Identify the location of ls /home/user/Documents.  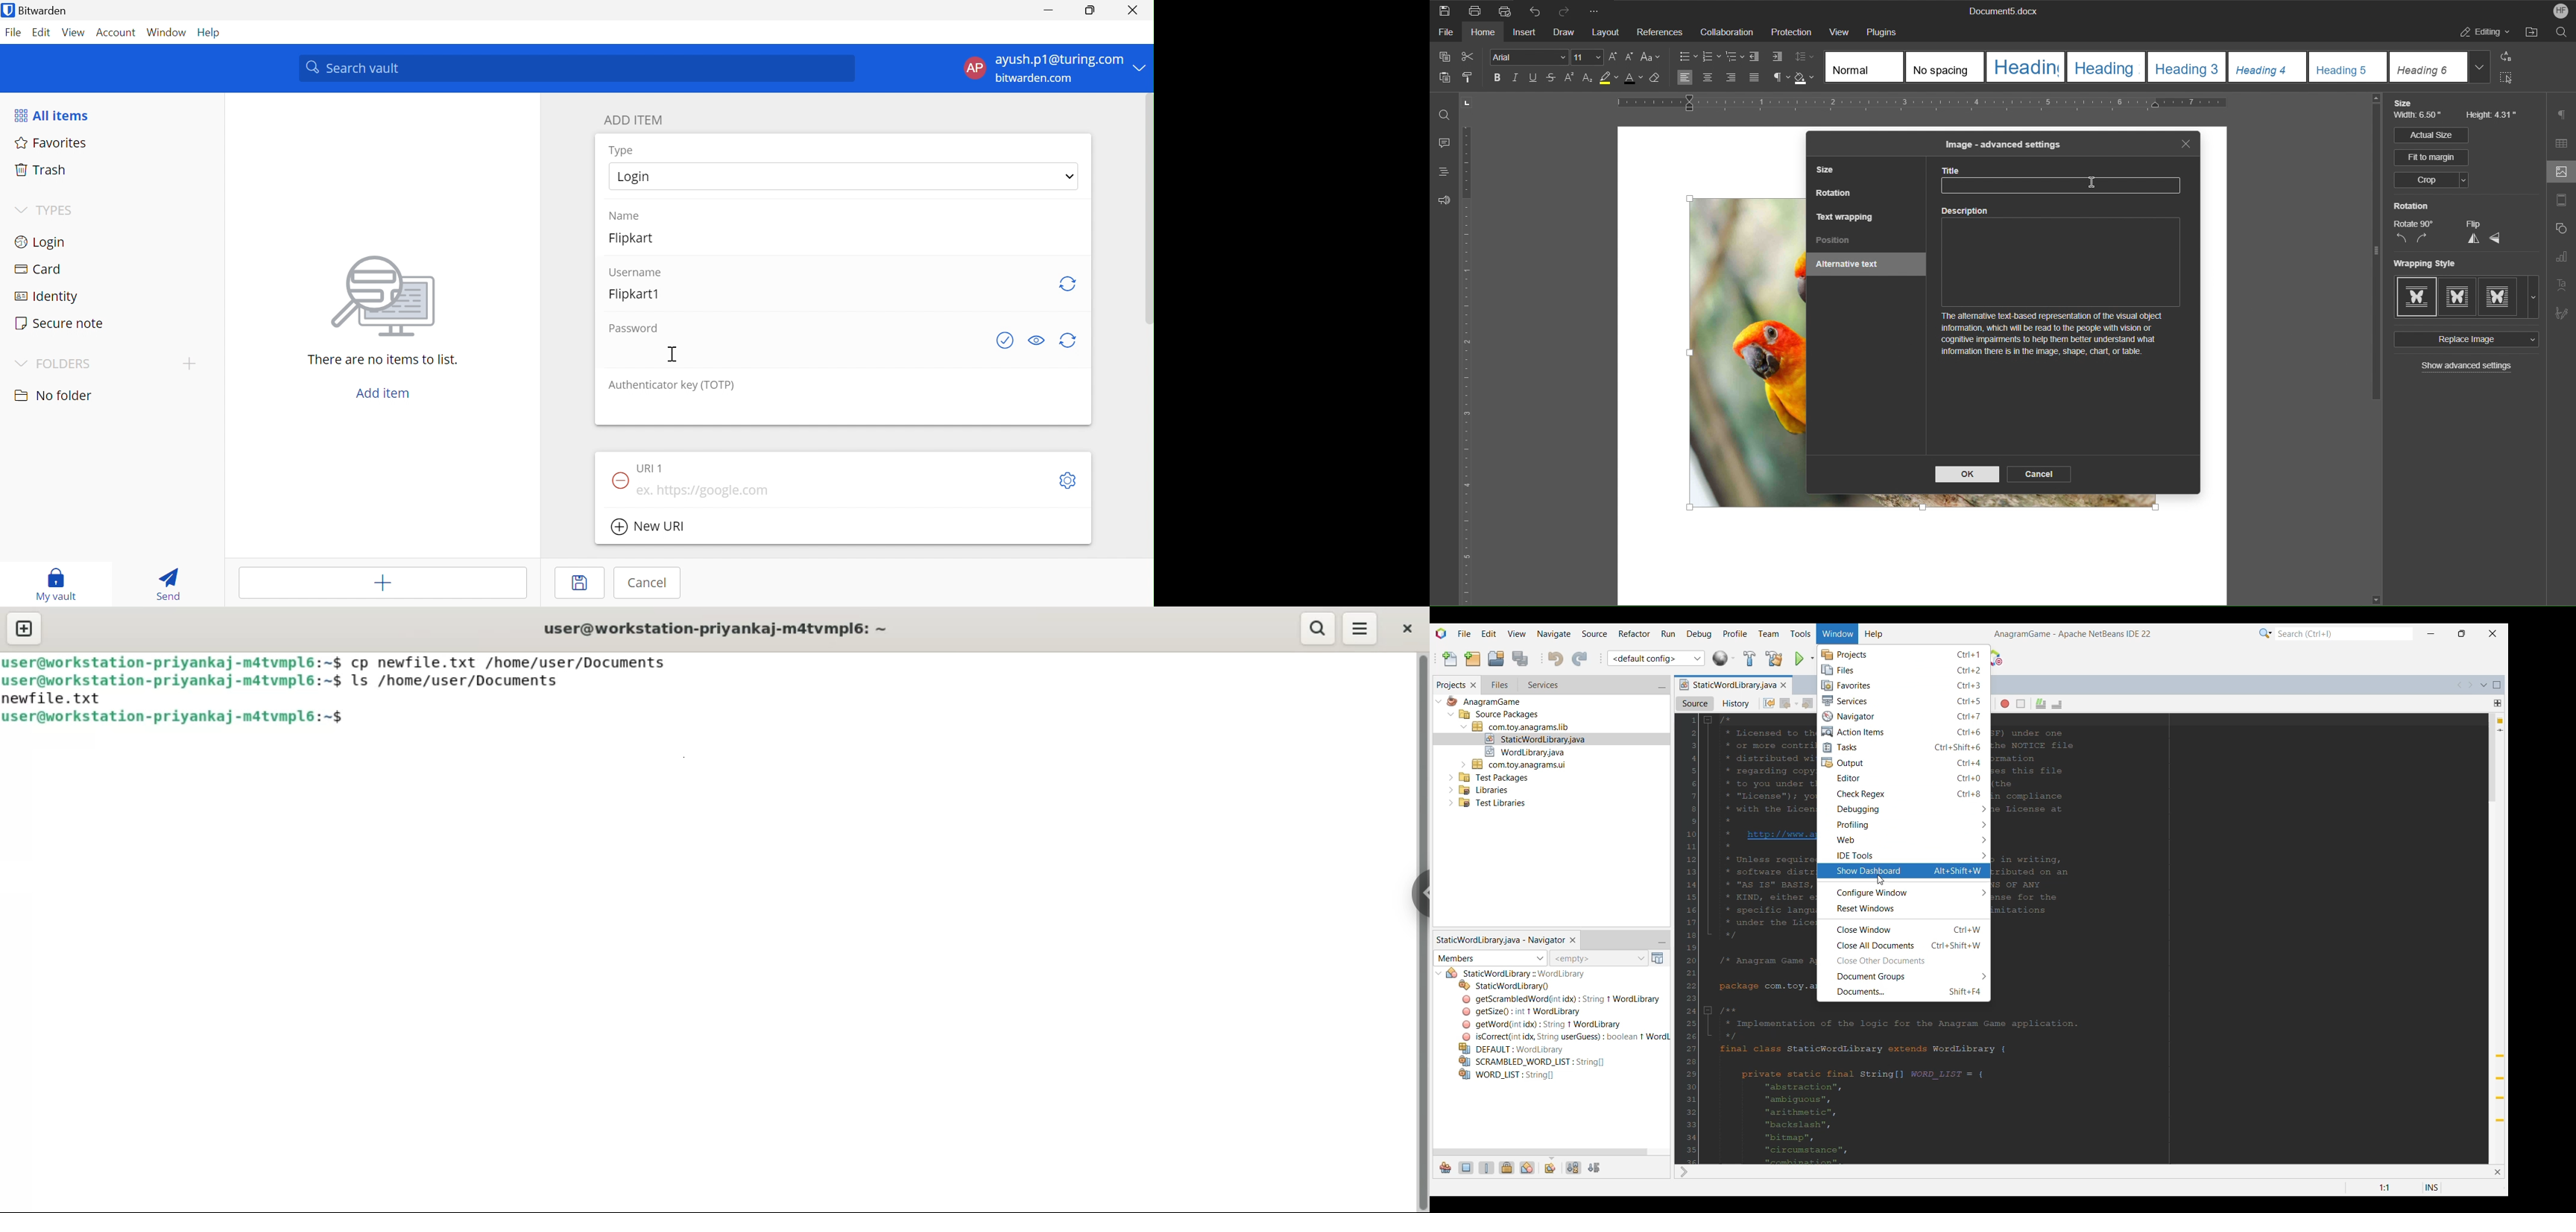
(457, 679).